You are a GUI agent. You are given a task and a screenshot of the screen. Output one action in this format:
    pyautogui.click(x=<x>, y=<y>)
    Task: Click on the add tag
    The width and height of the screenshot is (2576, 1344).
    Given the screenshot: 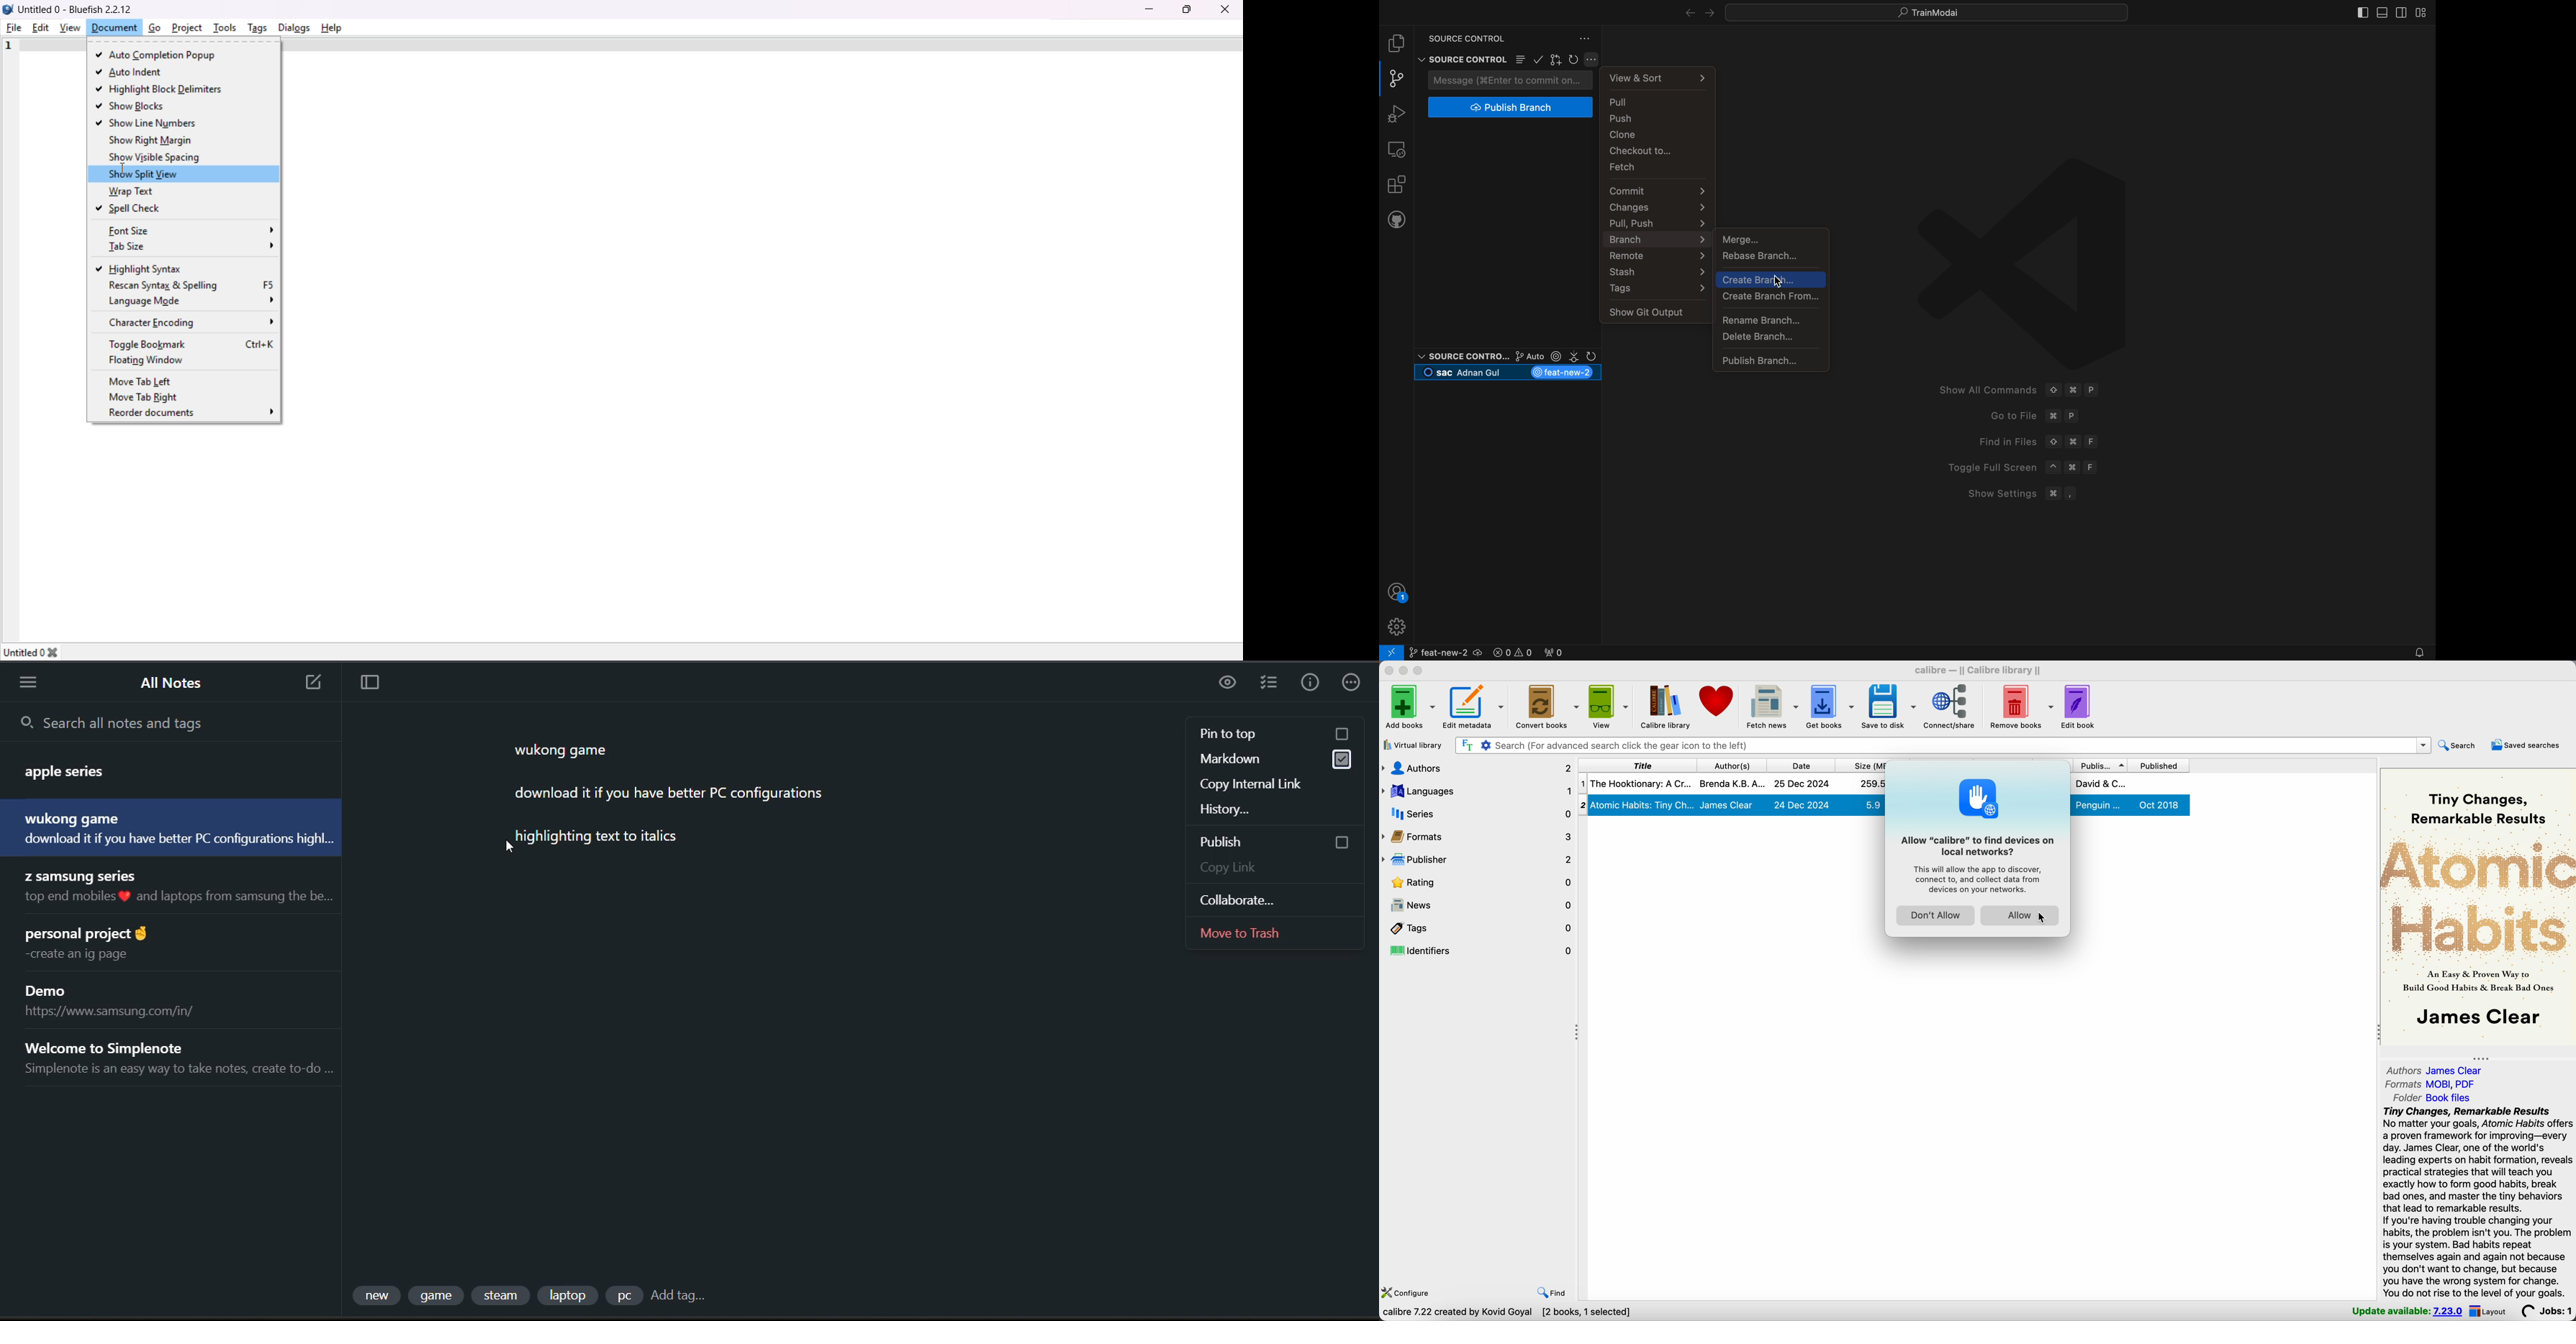 What is the action you would take?
    pyautogui.click(x=677, y=1298)
    